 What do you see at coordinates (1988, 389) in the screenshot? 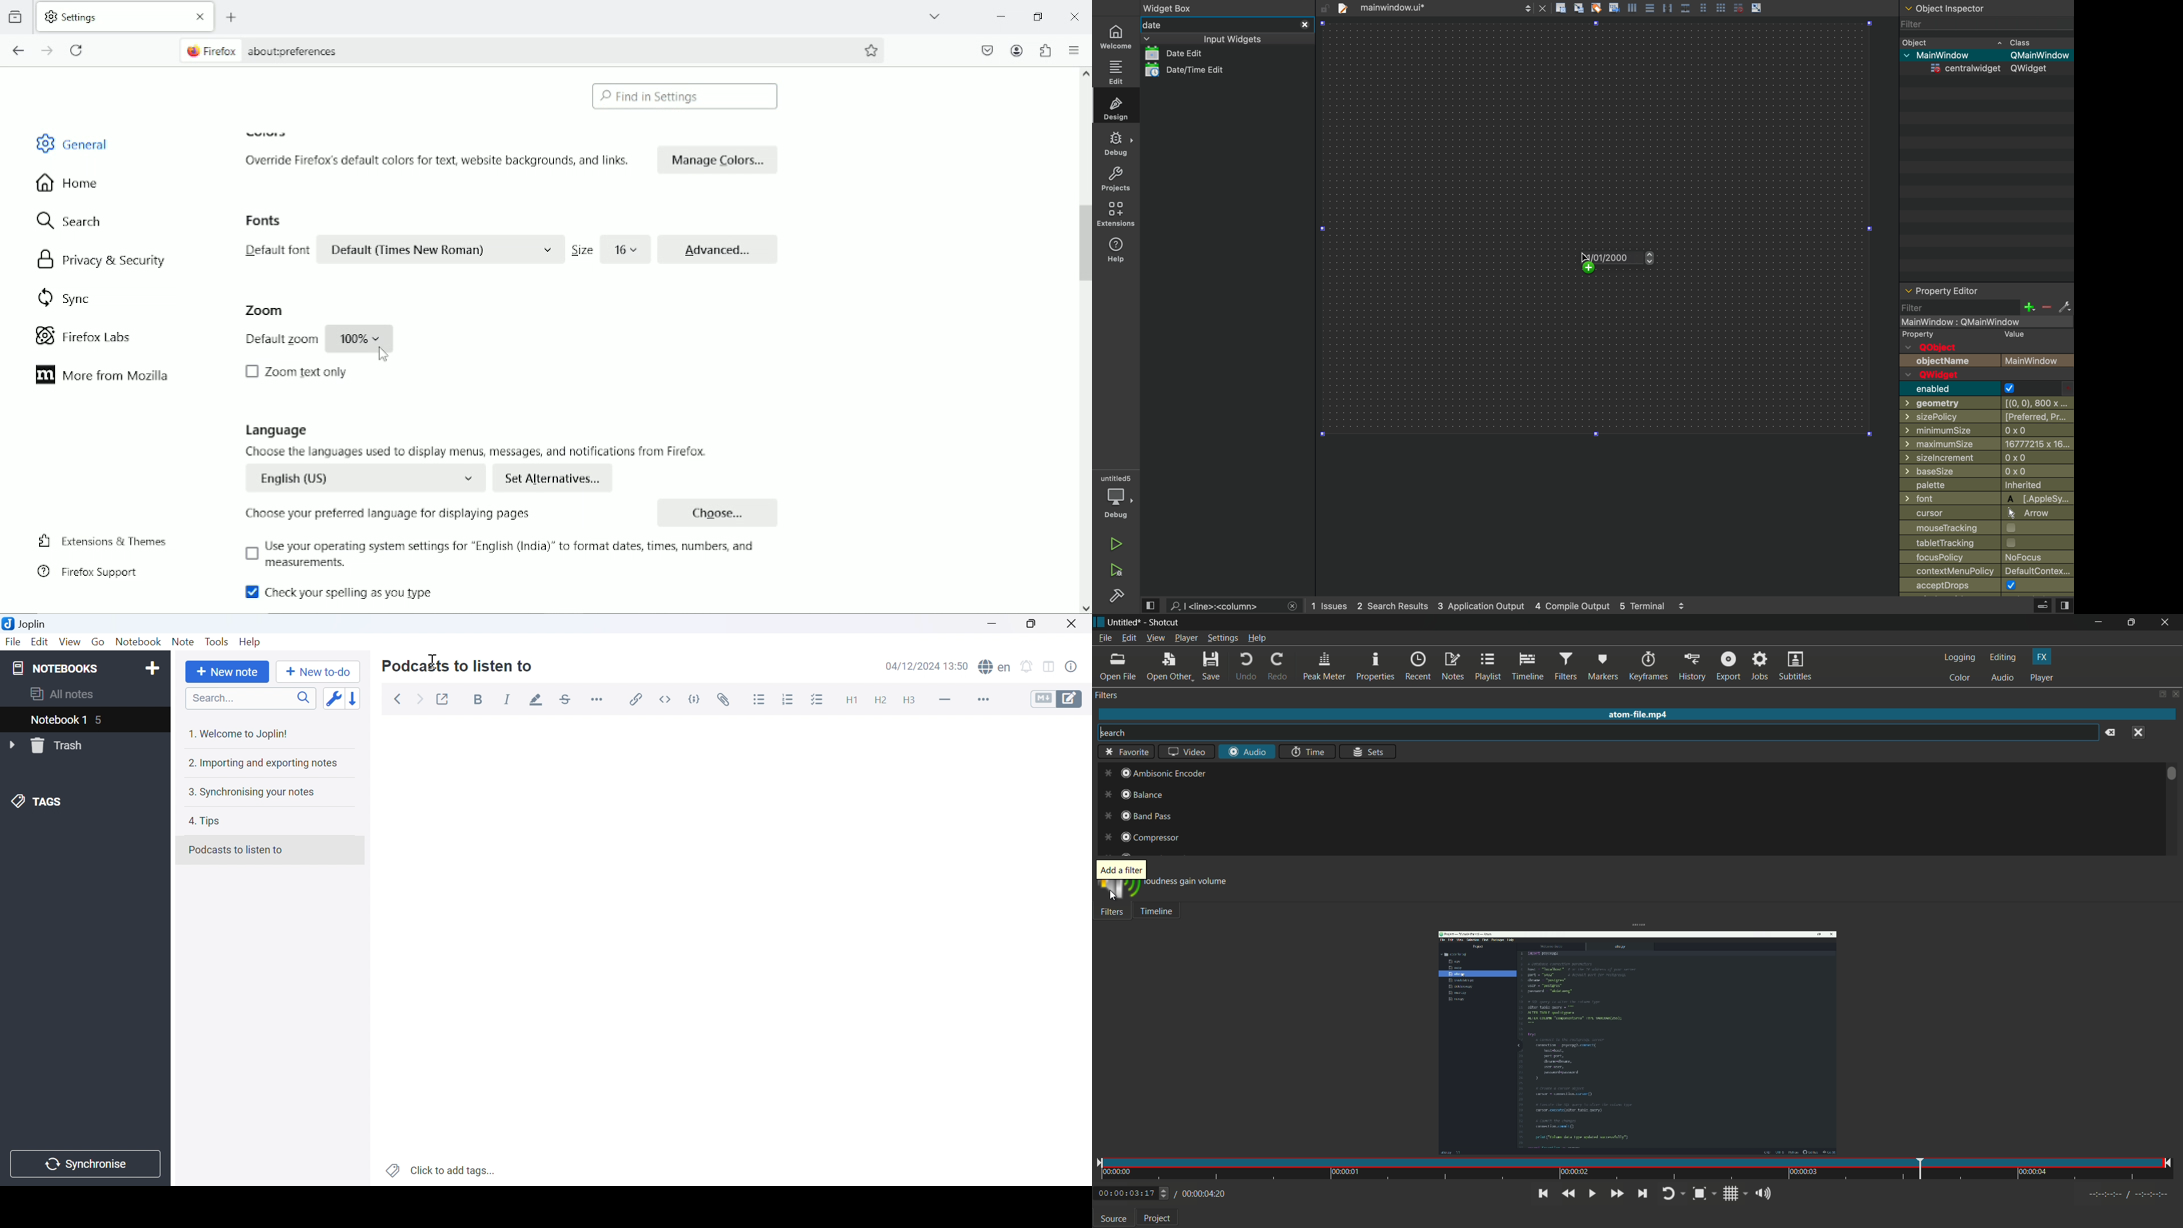
I see `enabled` at bounding box center [1988, 389].